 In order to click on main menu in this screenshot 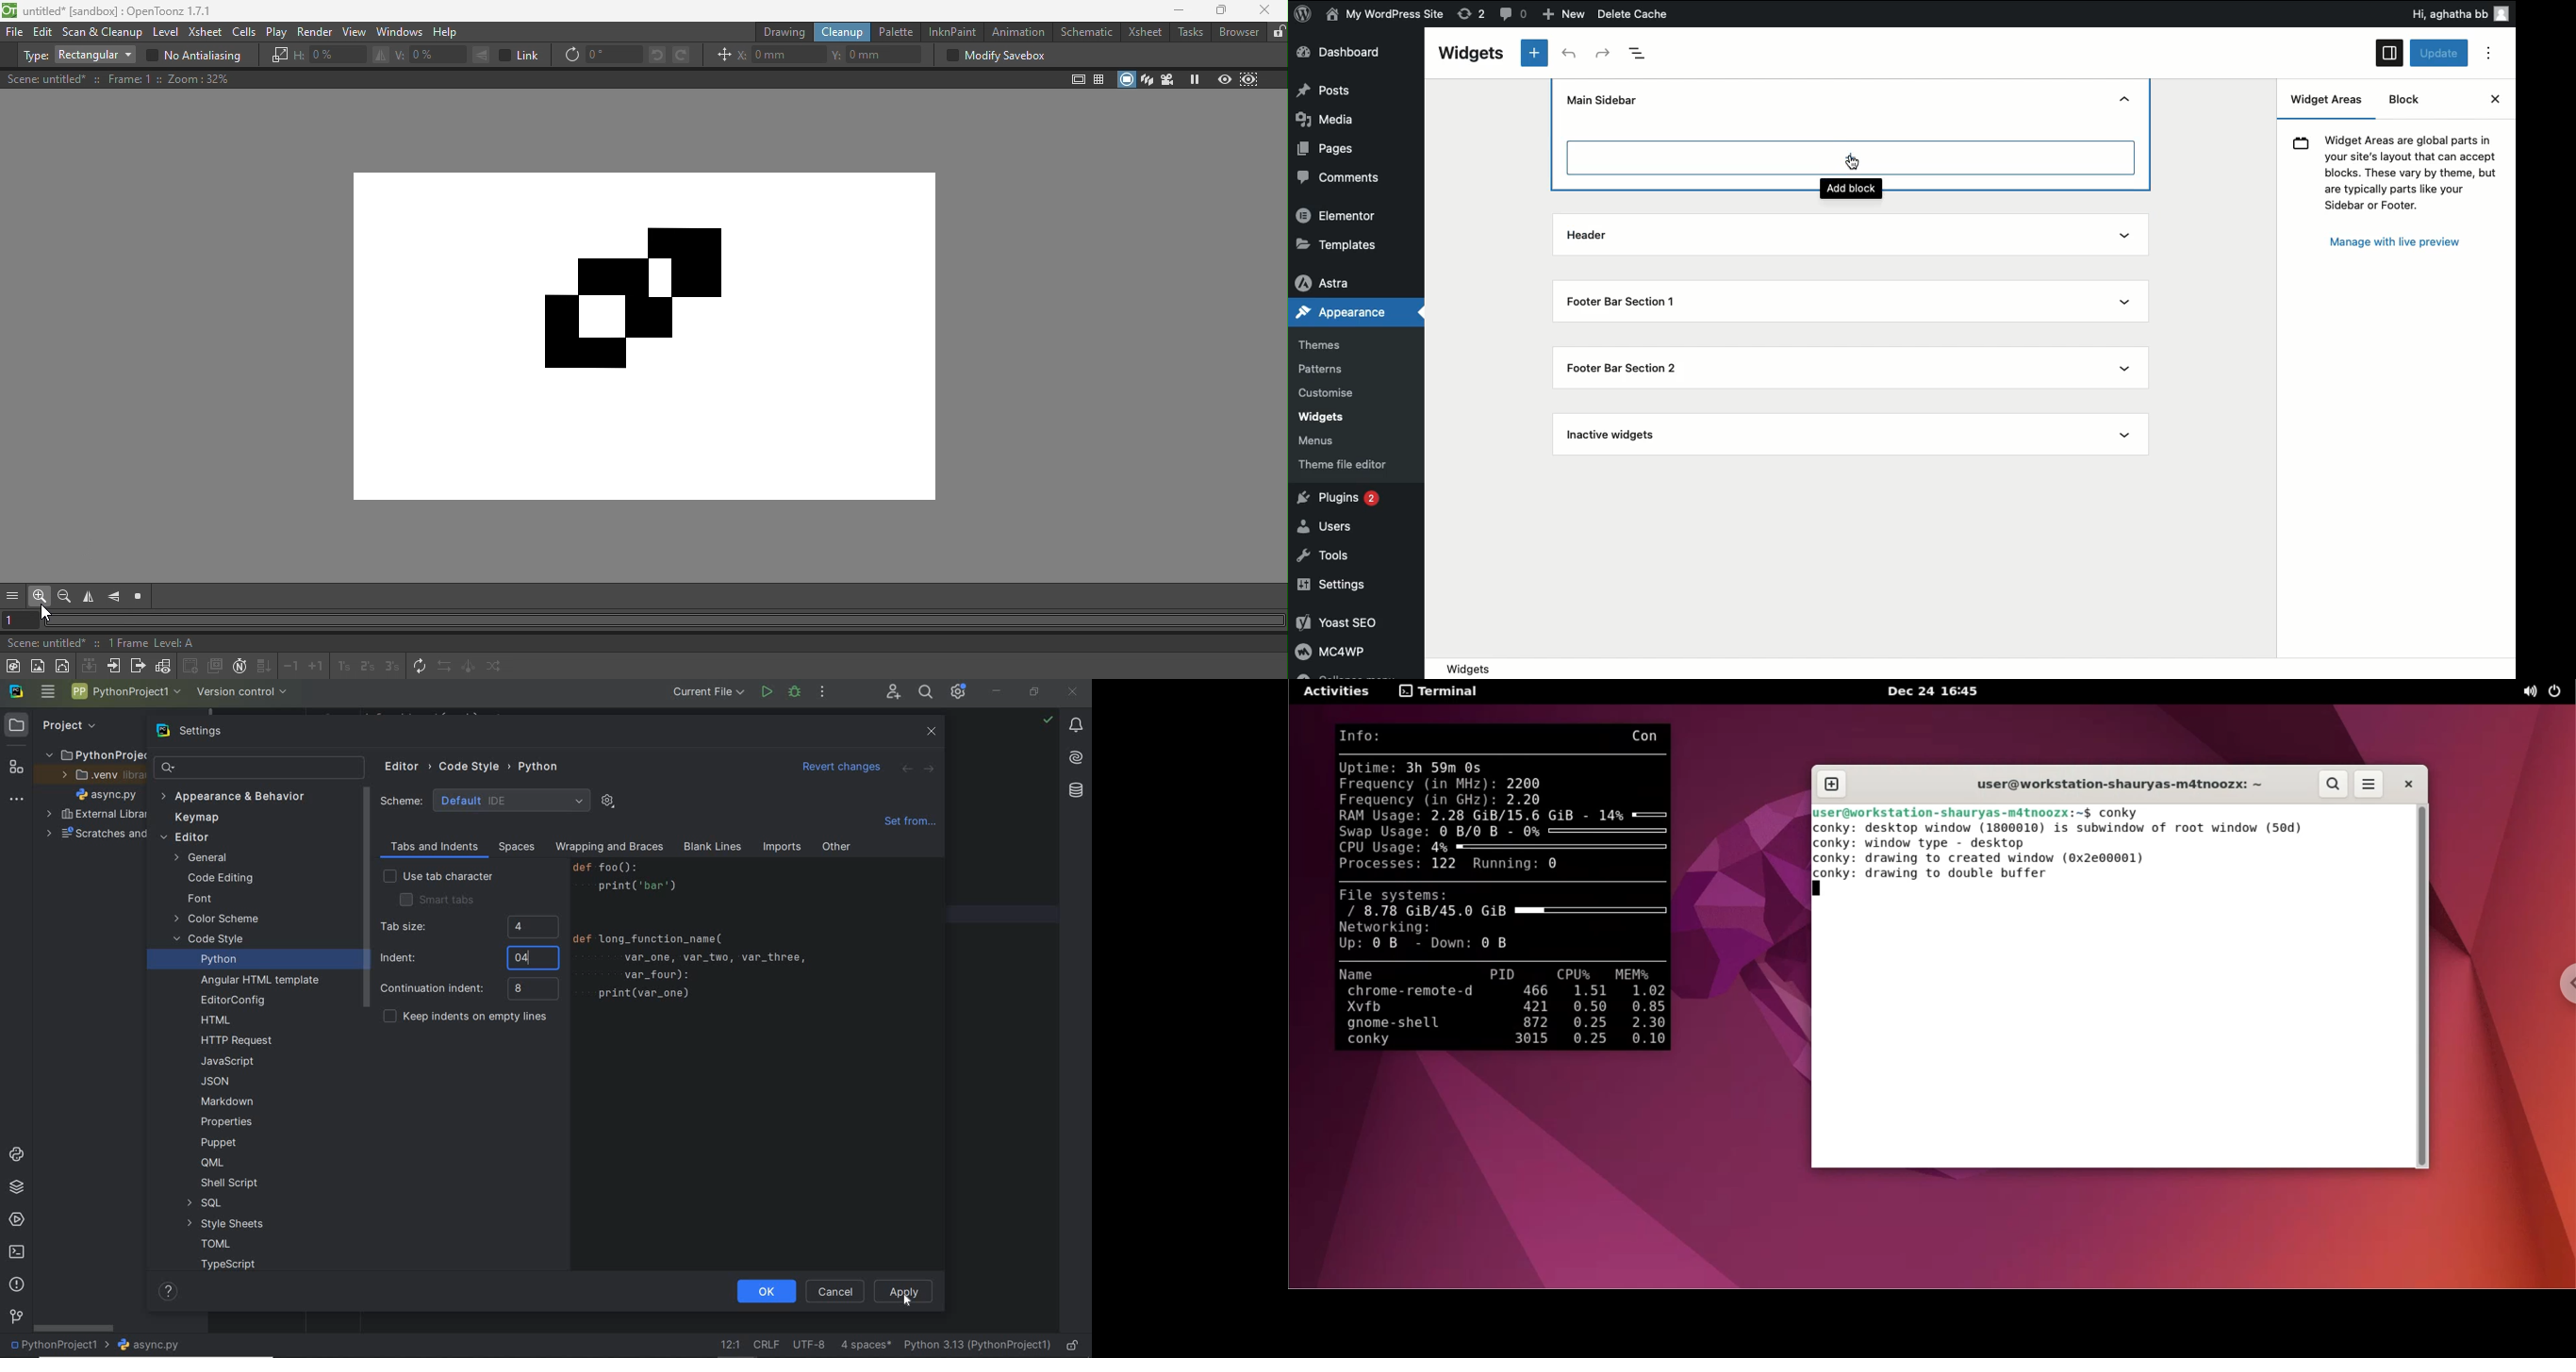, I will do `click(49, 691)`.